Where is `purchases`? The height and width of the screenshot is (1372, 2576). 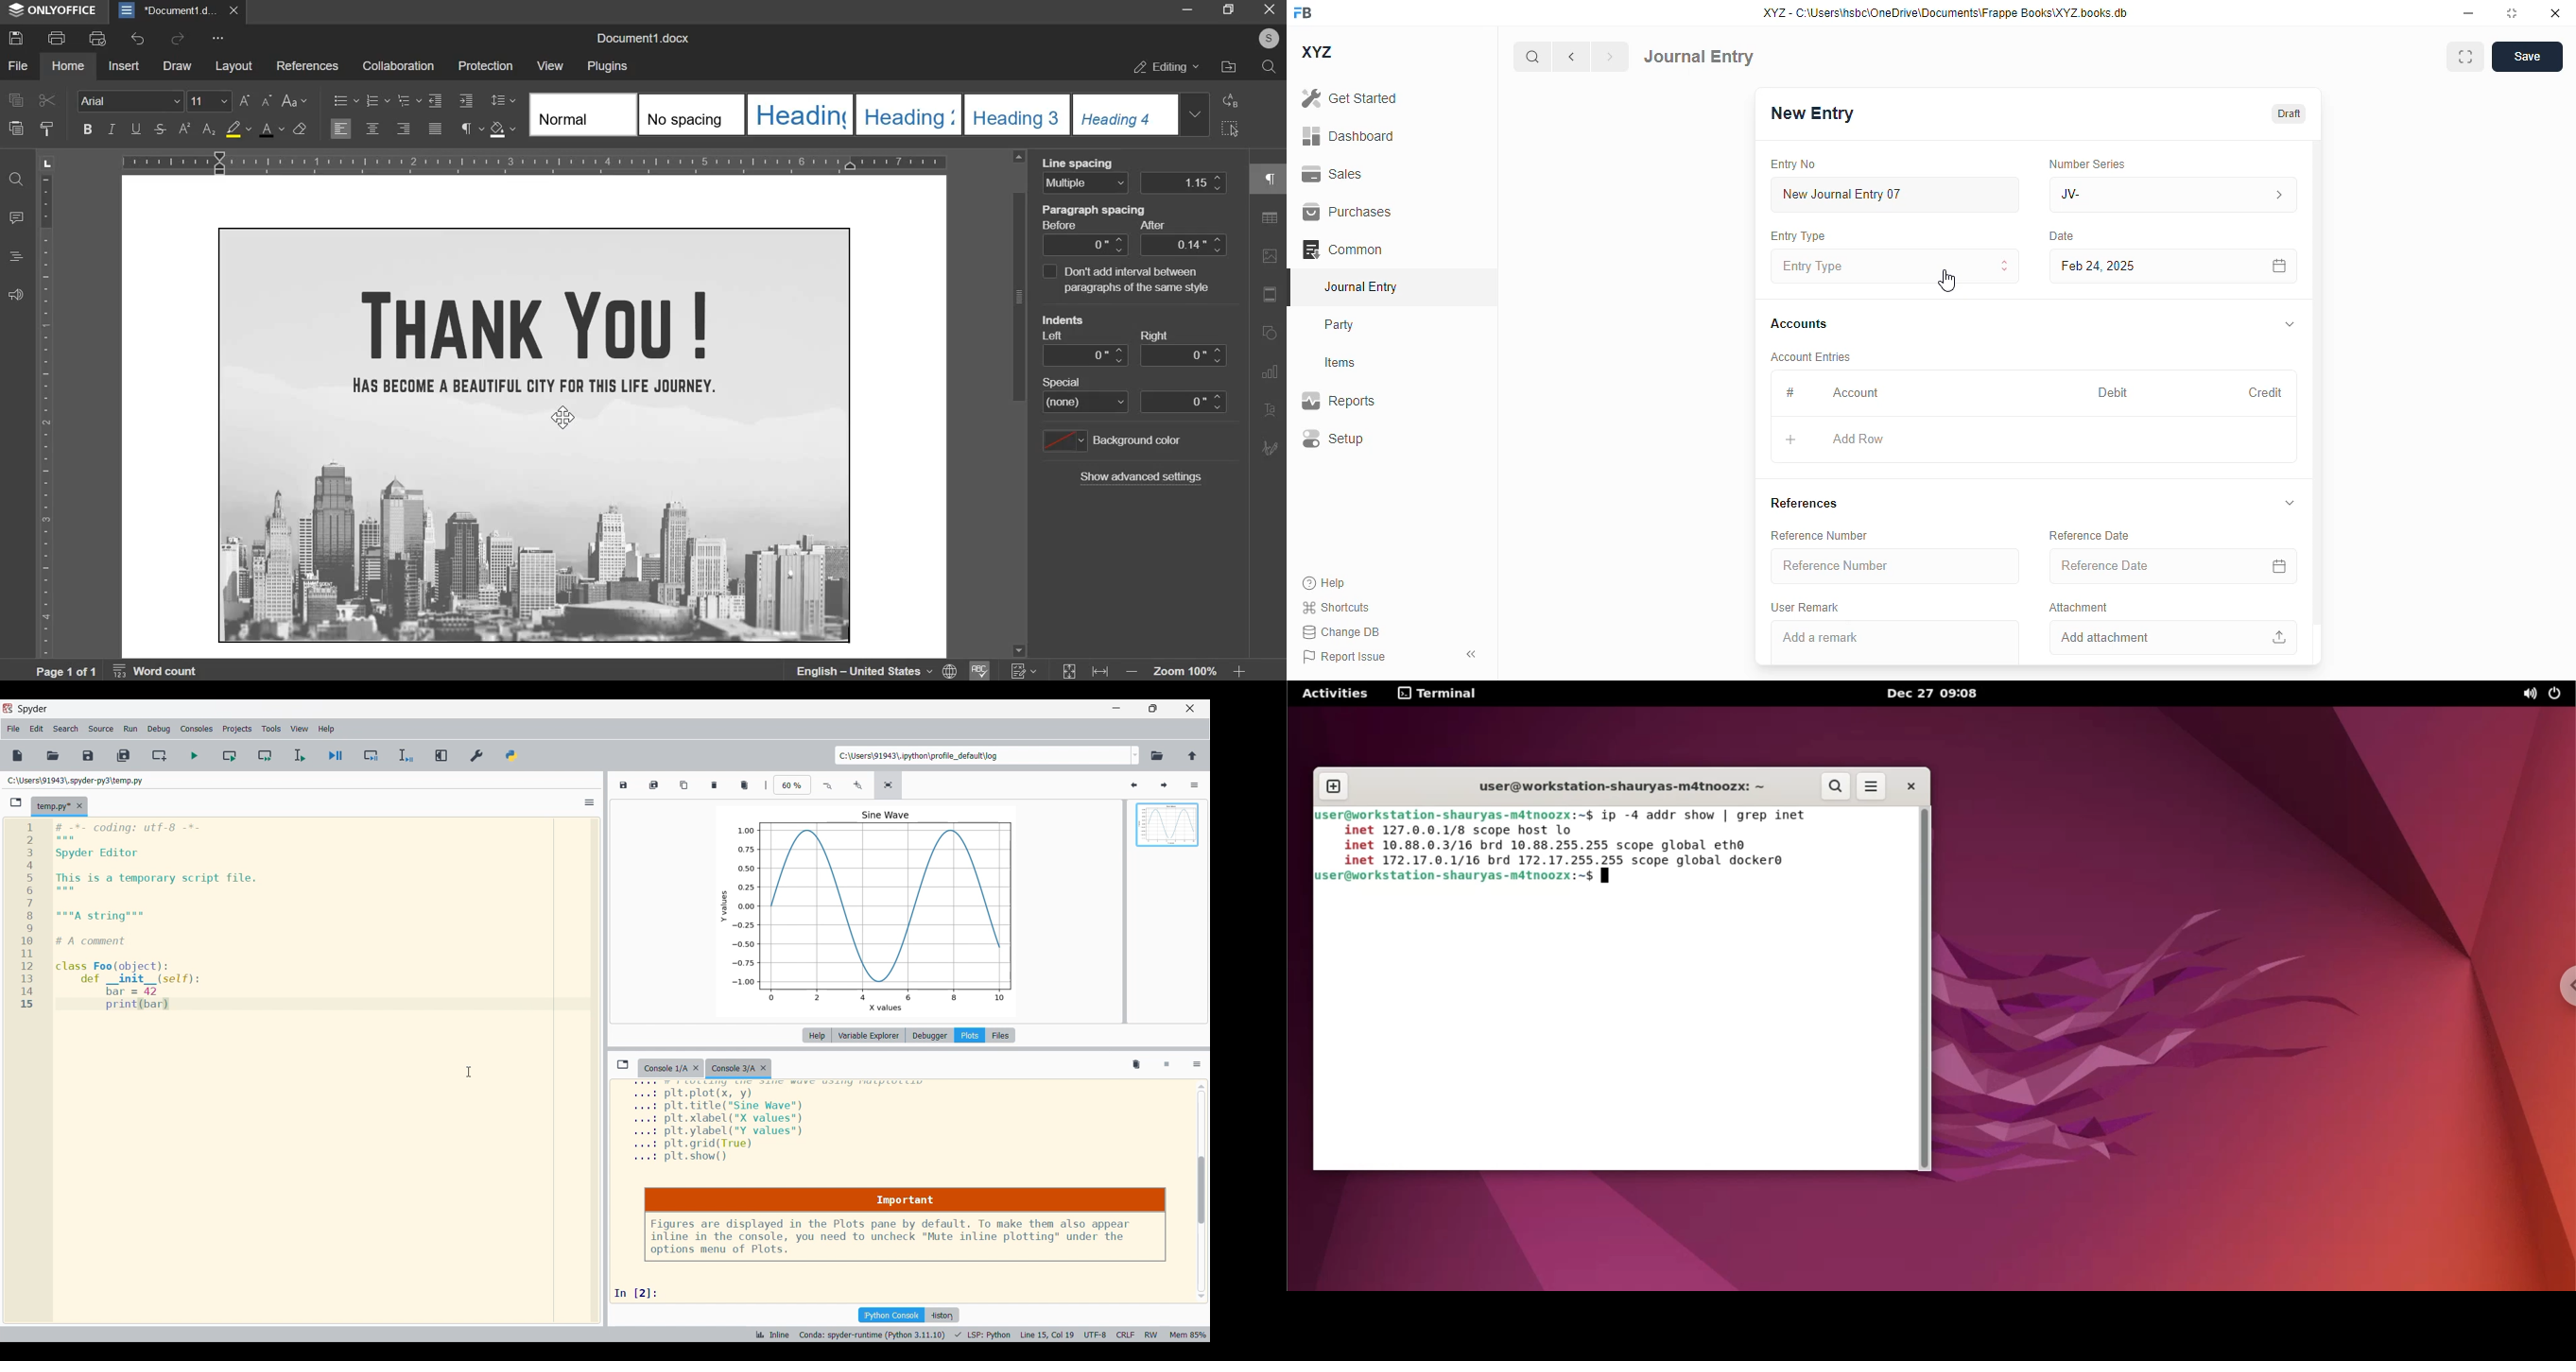 purchases is located at coordinates (1349, 212).